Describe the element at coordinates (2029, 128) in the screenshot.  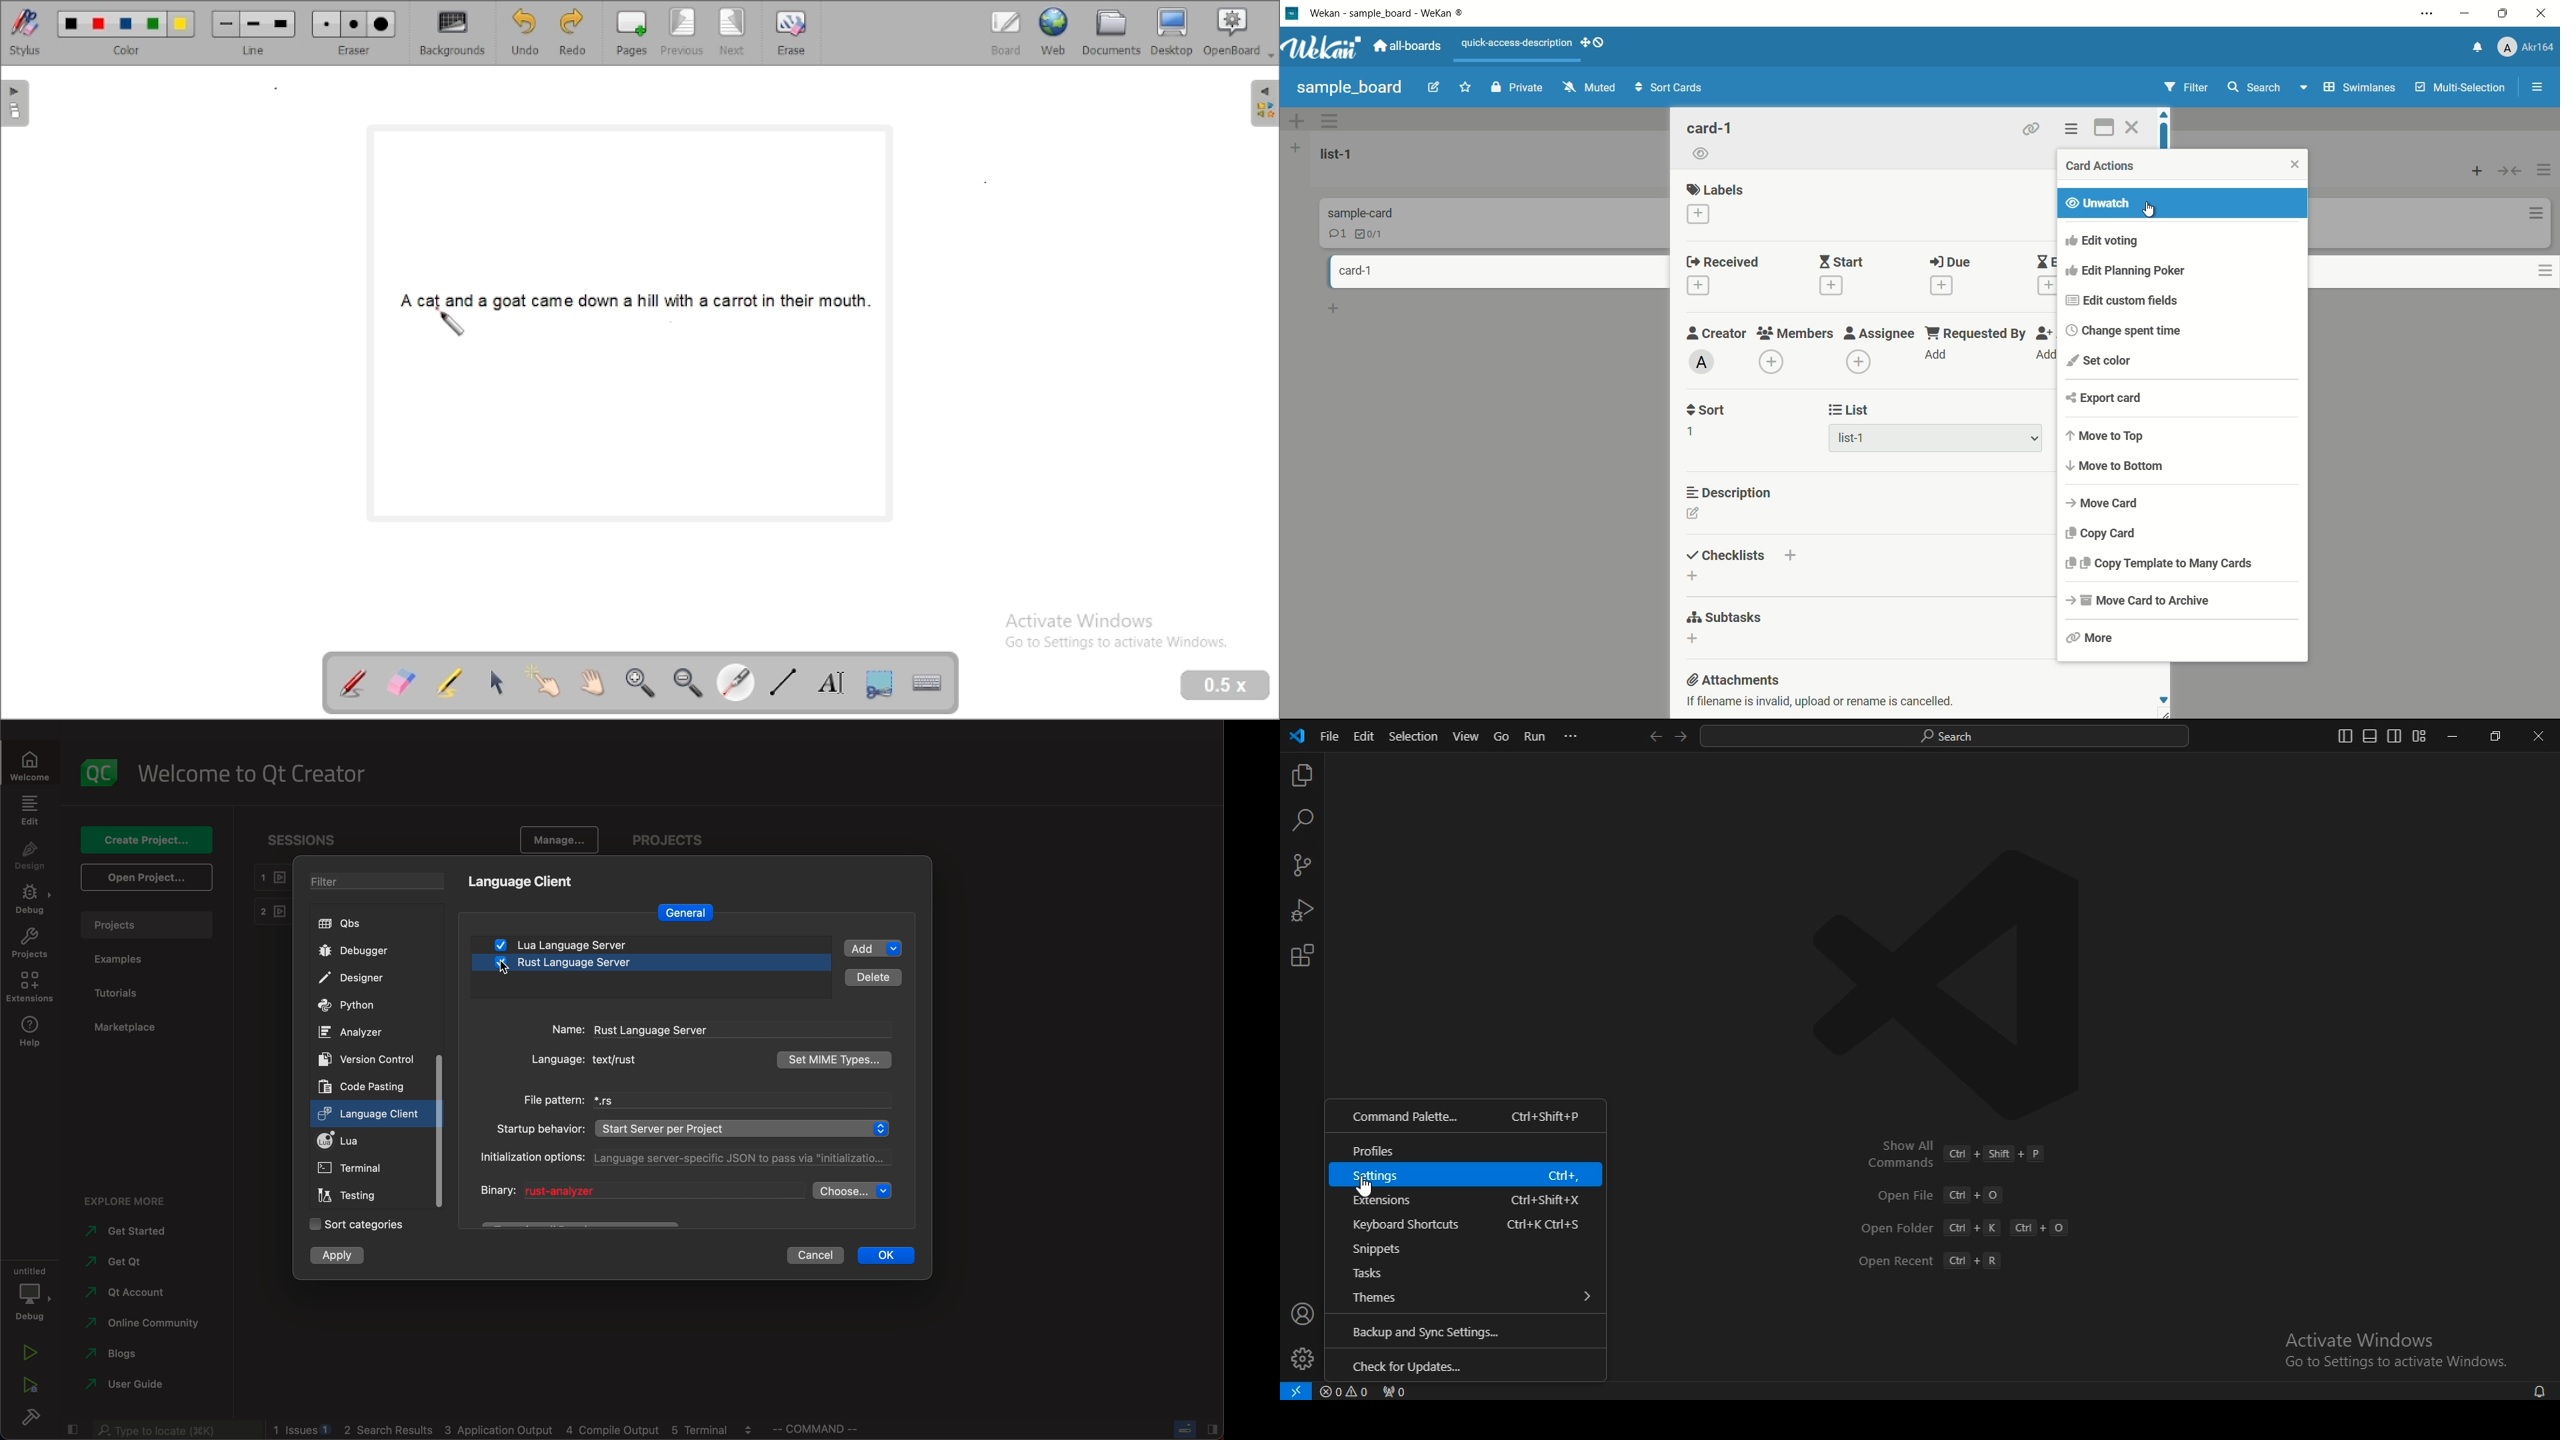
I see `attach` at that location.